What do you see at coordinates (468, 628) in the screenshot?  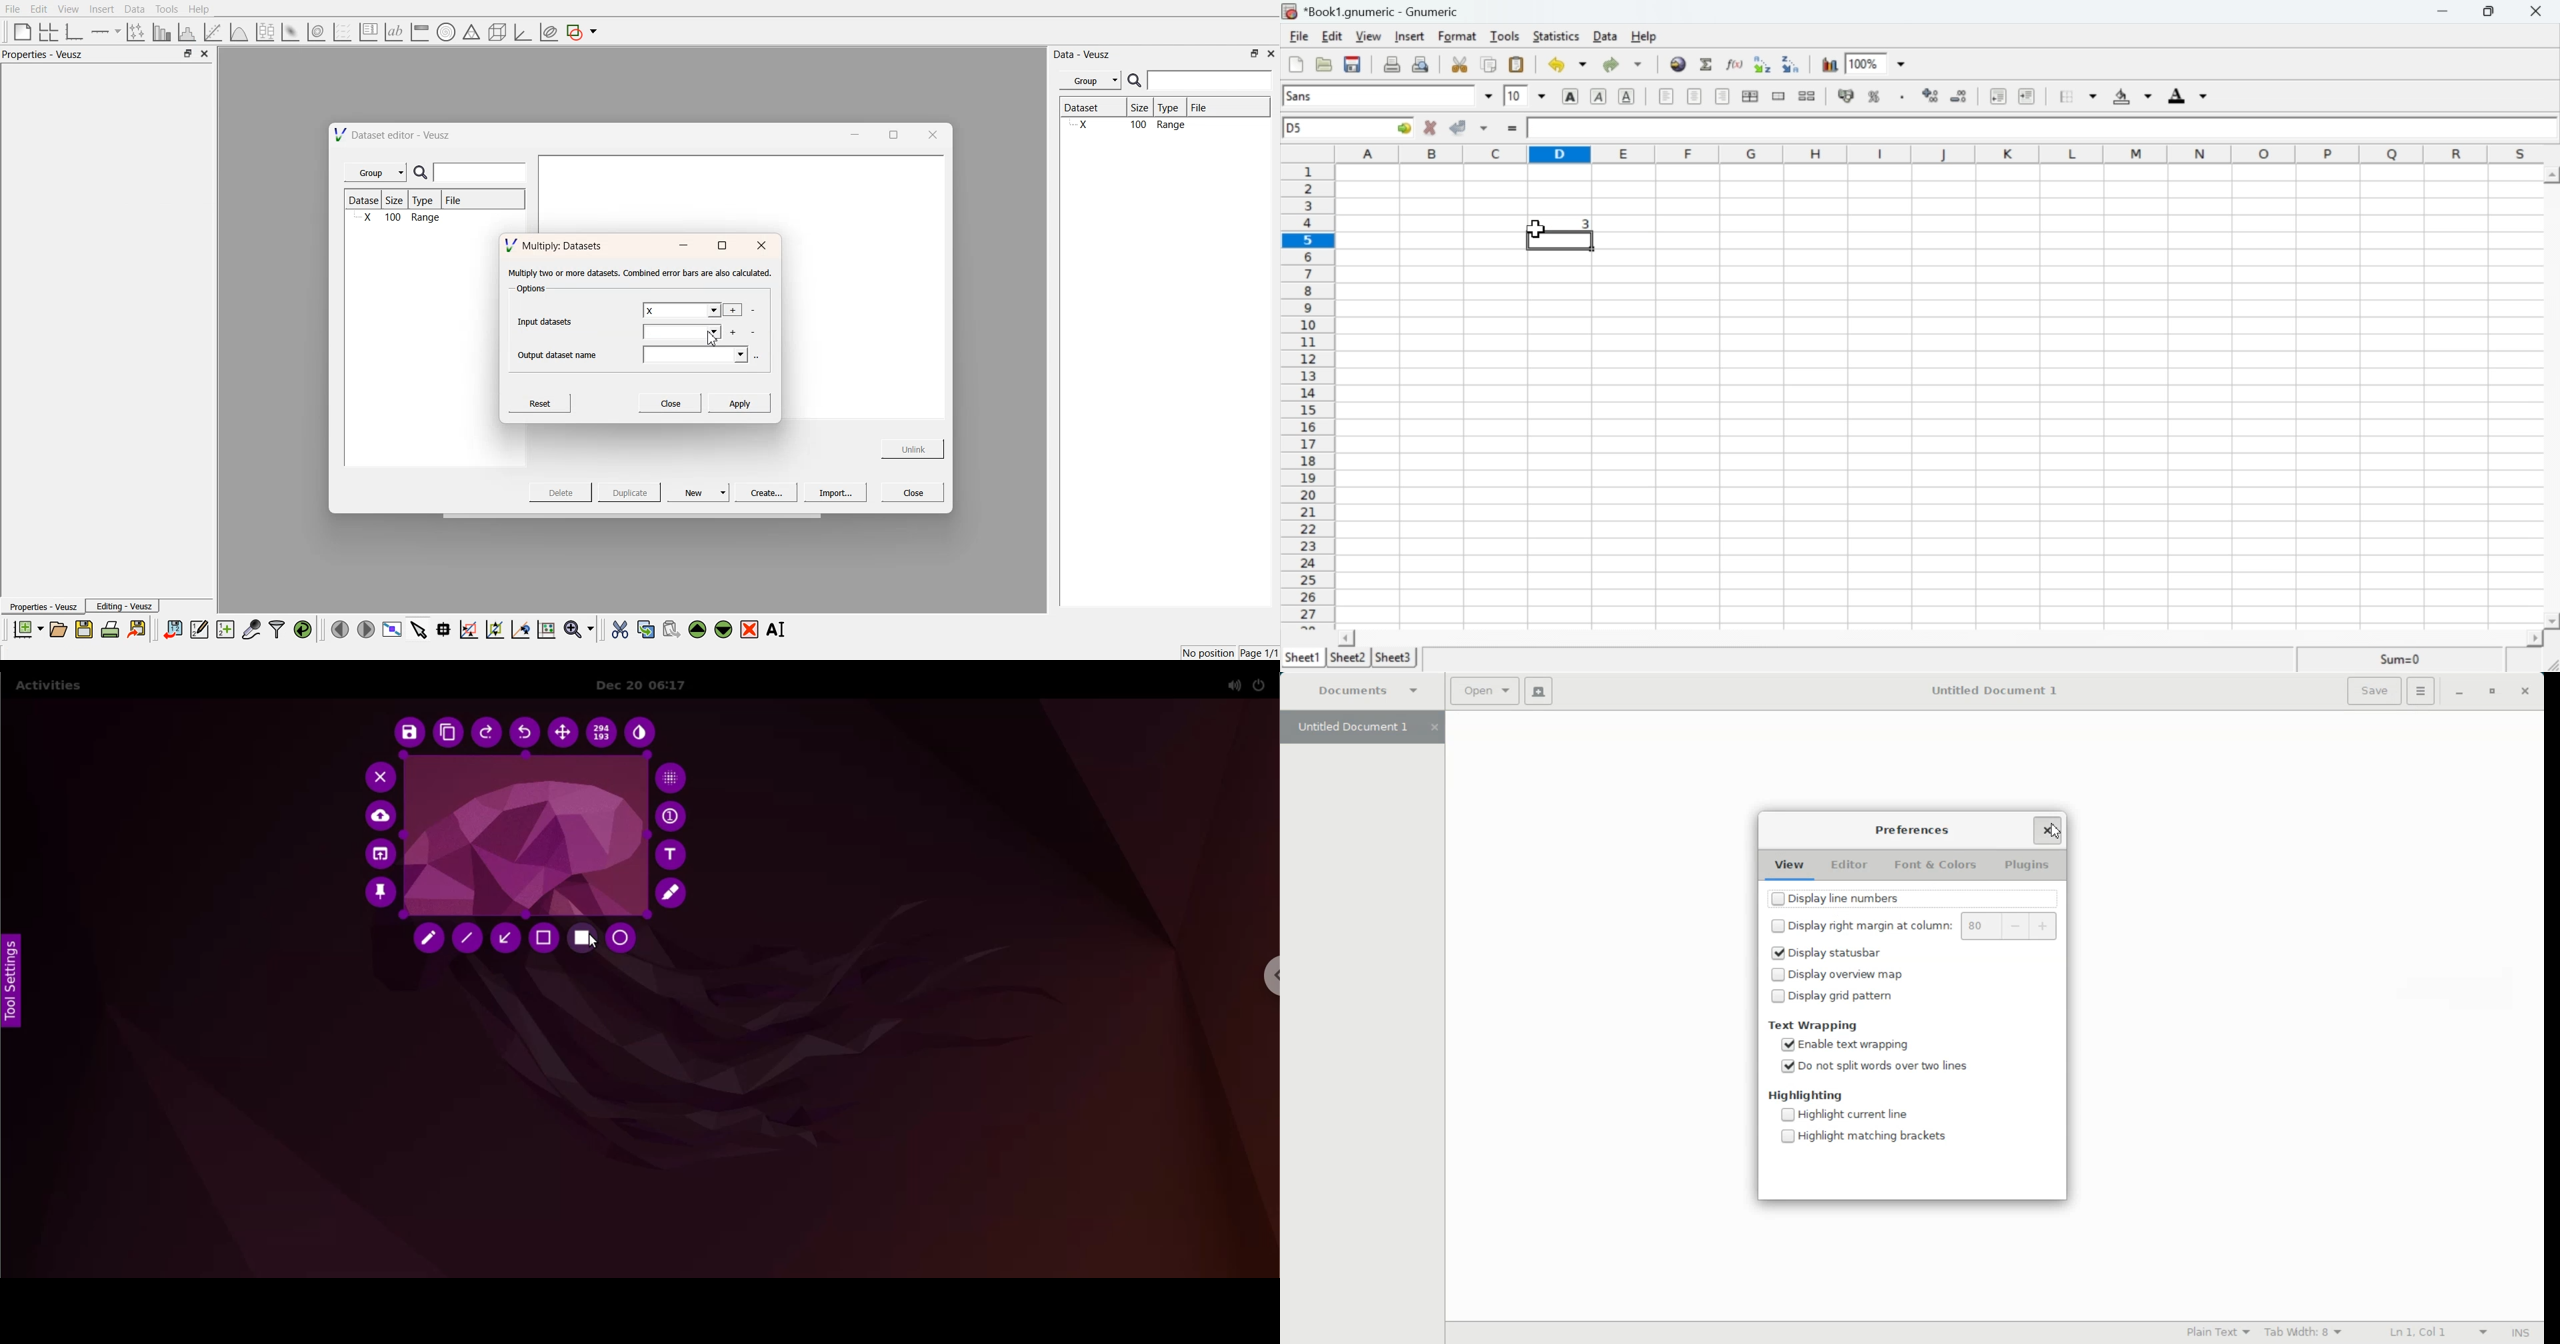 I see `draw a rectangle on zoom graph axes` at bounding box center [468, 628].